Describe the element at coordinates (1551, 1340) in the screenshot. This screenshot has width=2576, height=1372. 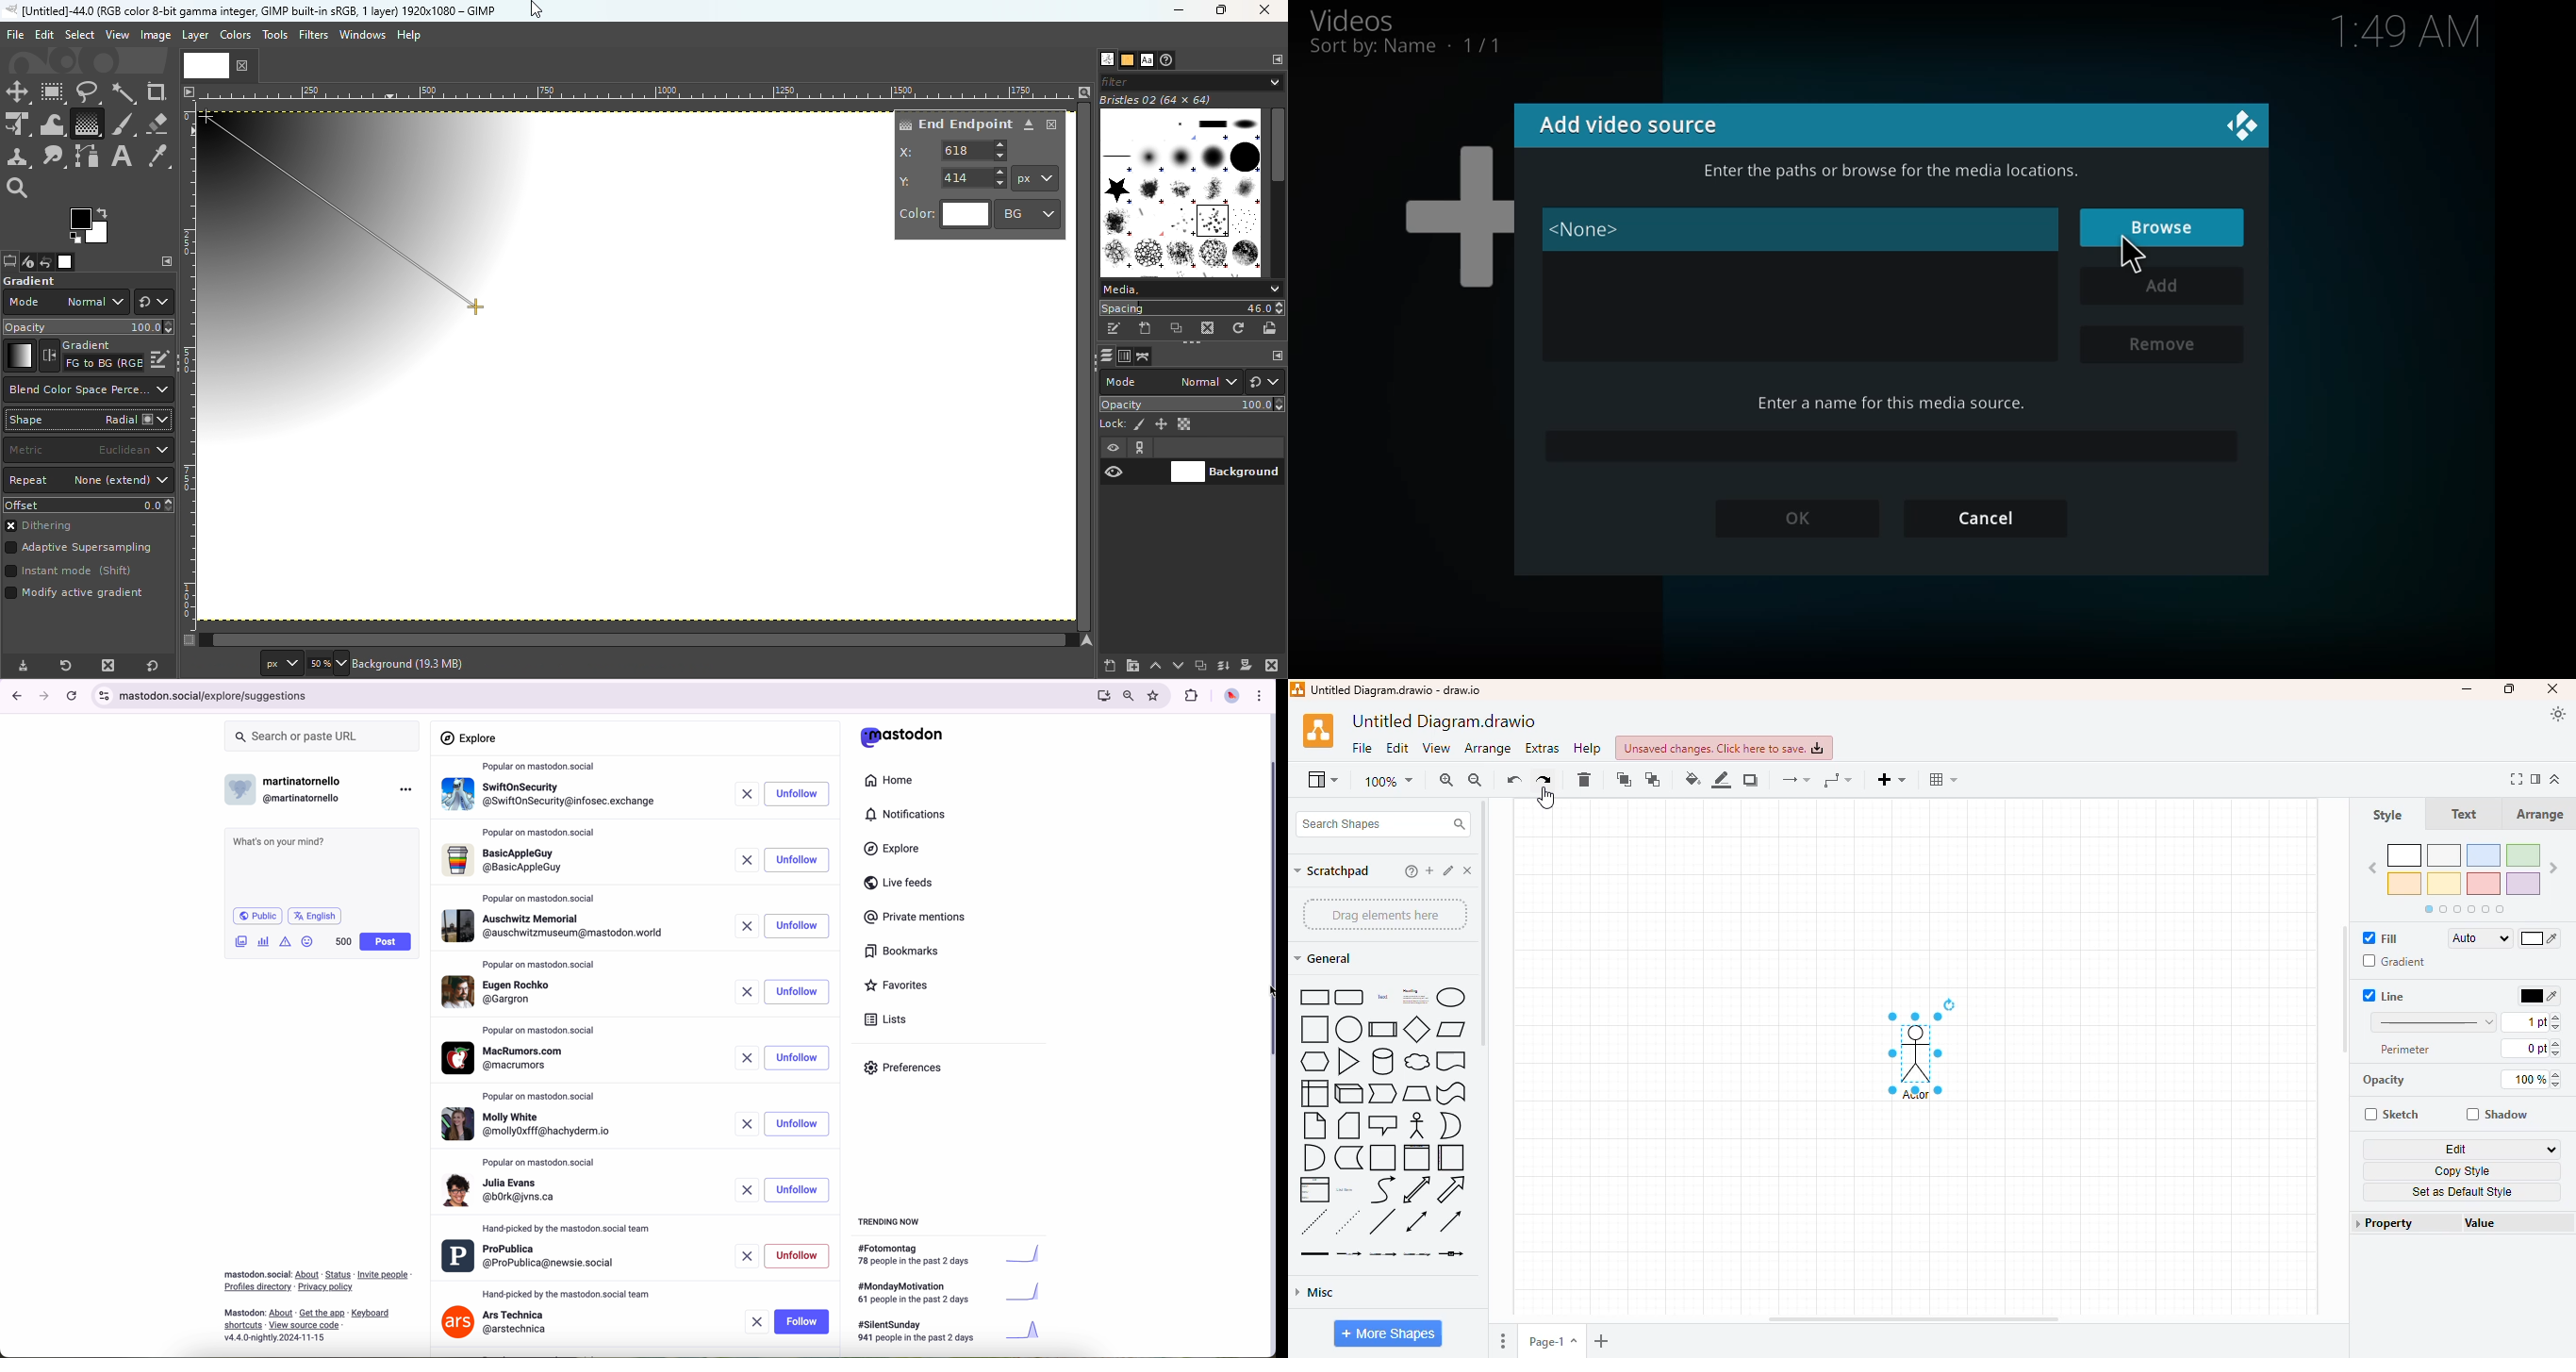
I see `page-1` at that location.